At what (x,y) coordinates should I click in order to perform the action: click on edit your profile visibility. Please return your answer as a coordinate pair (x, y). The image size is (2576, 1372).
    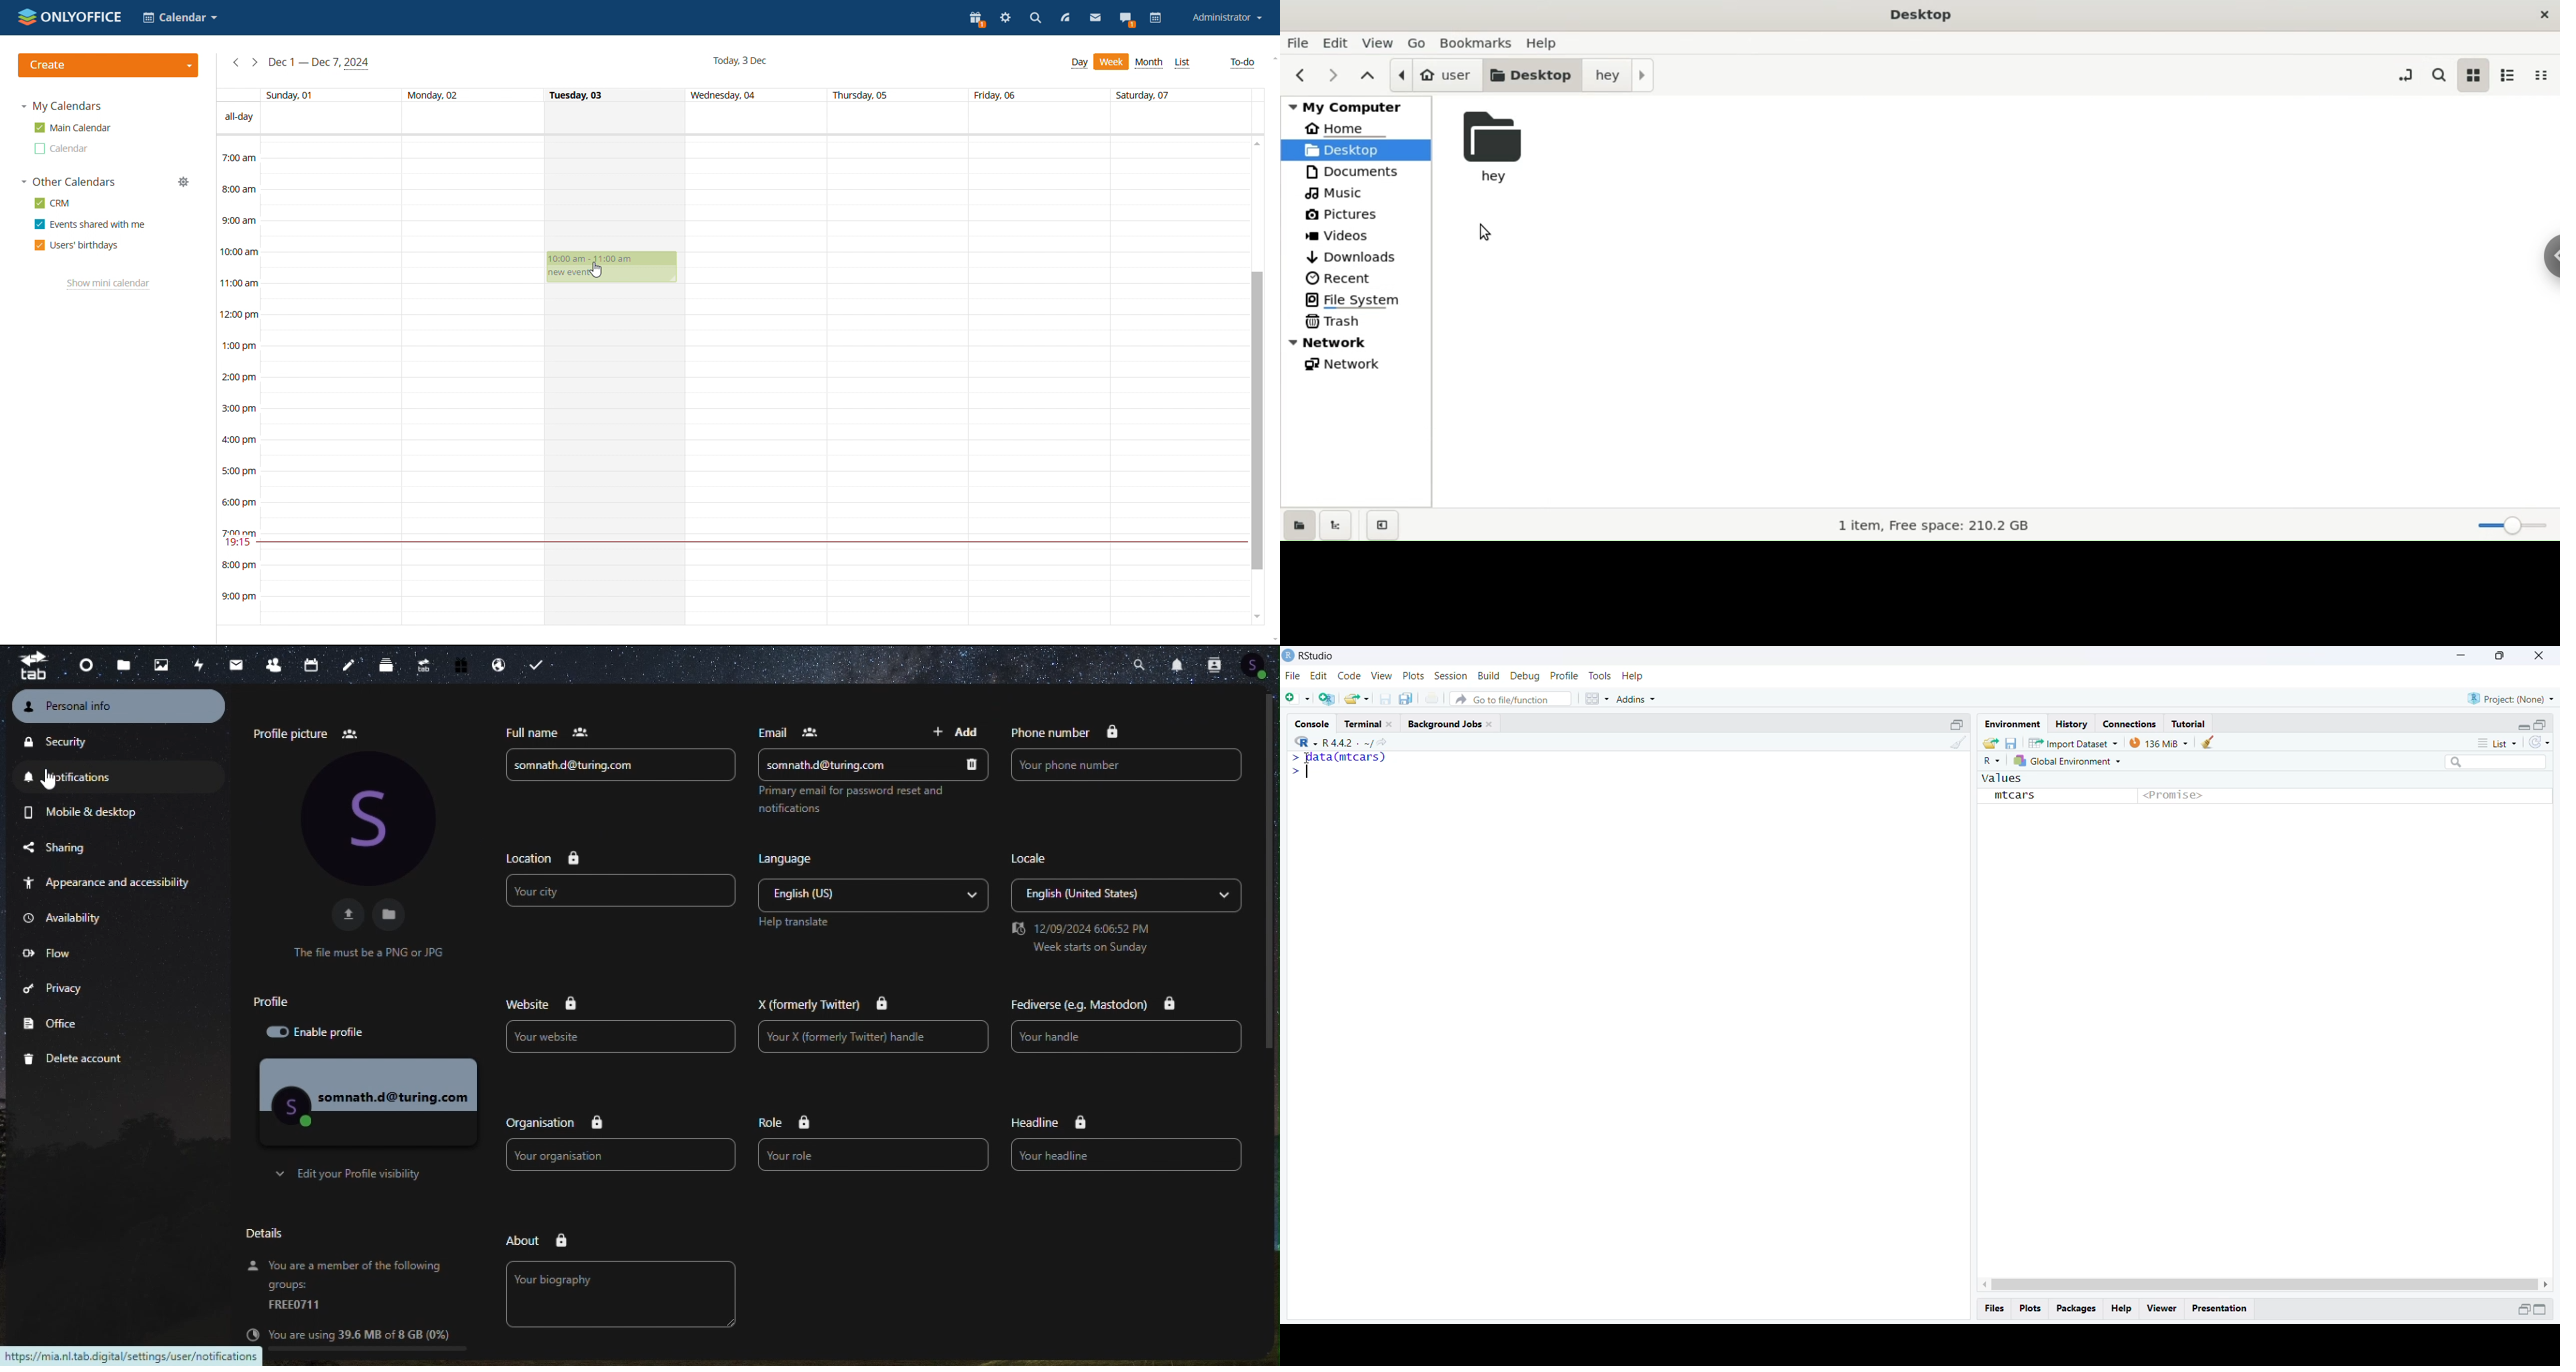
    Looking at the image, I should click on (356, 1174).